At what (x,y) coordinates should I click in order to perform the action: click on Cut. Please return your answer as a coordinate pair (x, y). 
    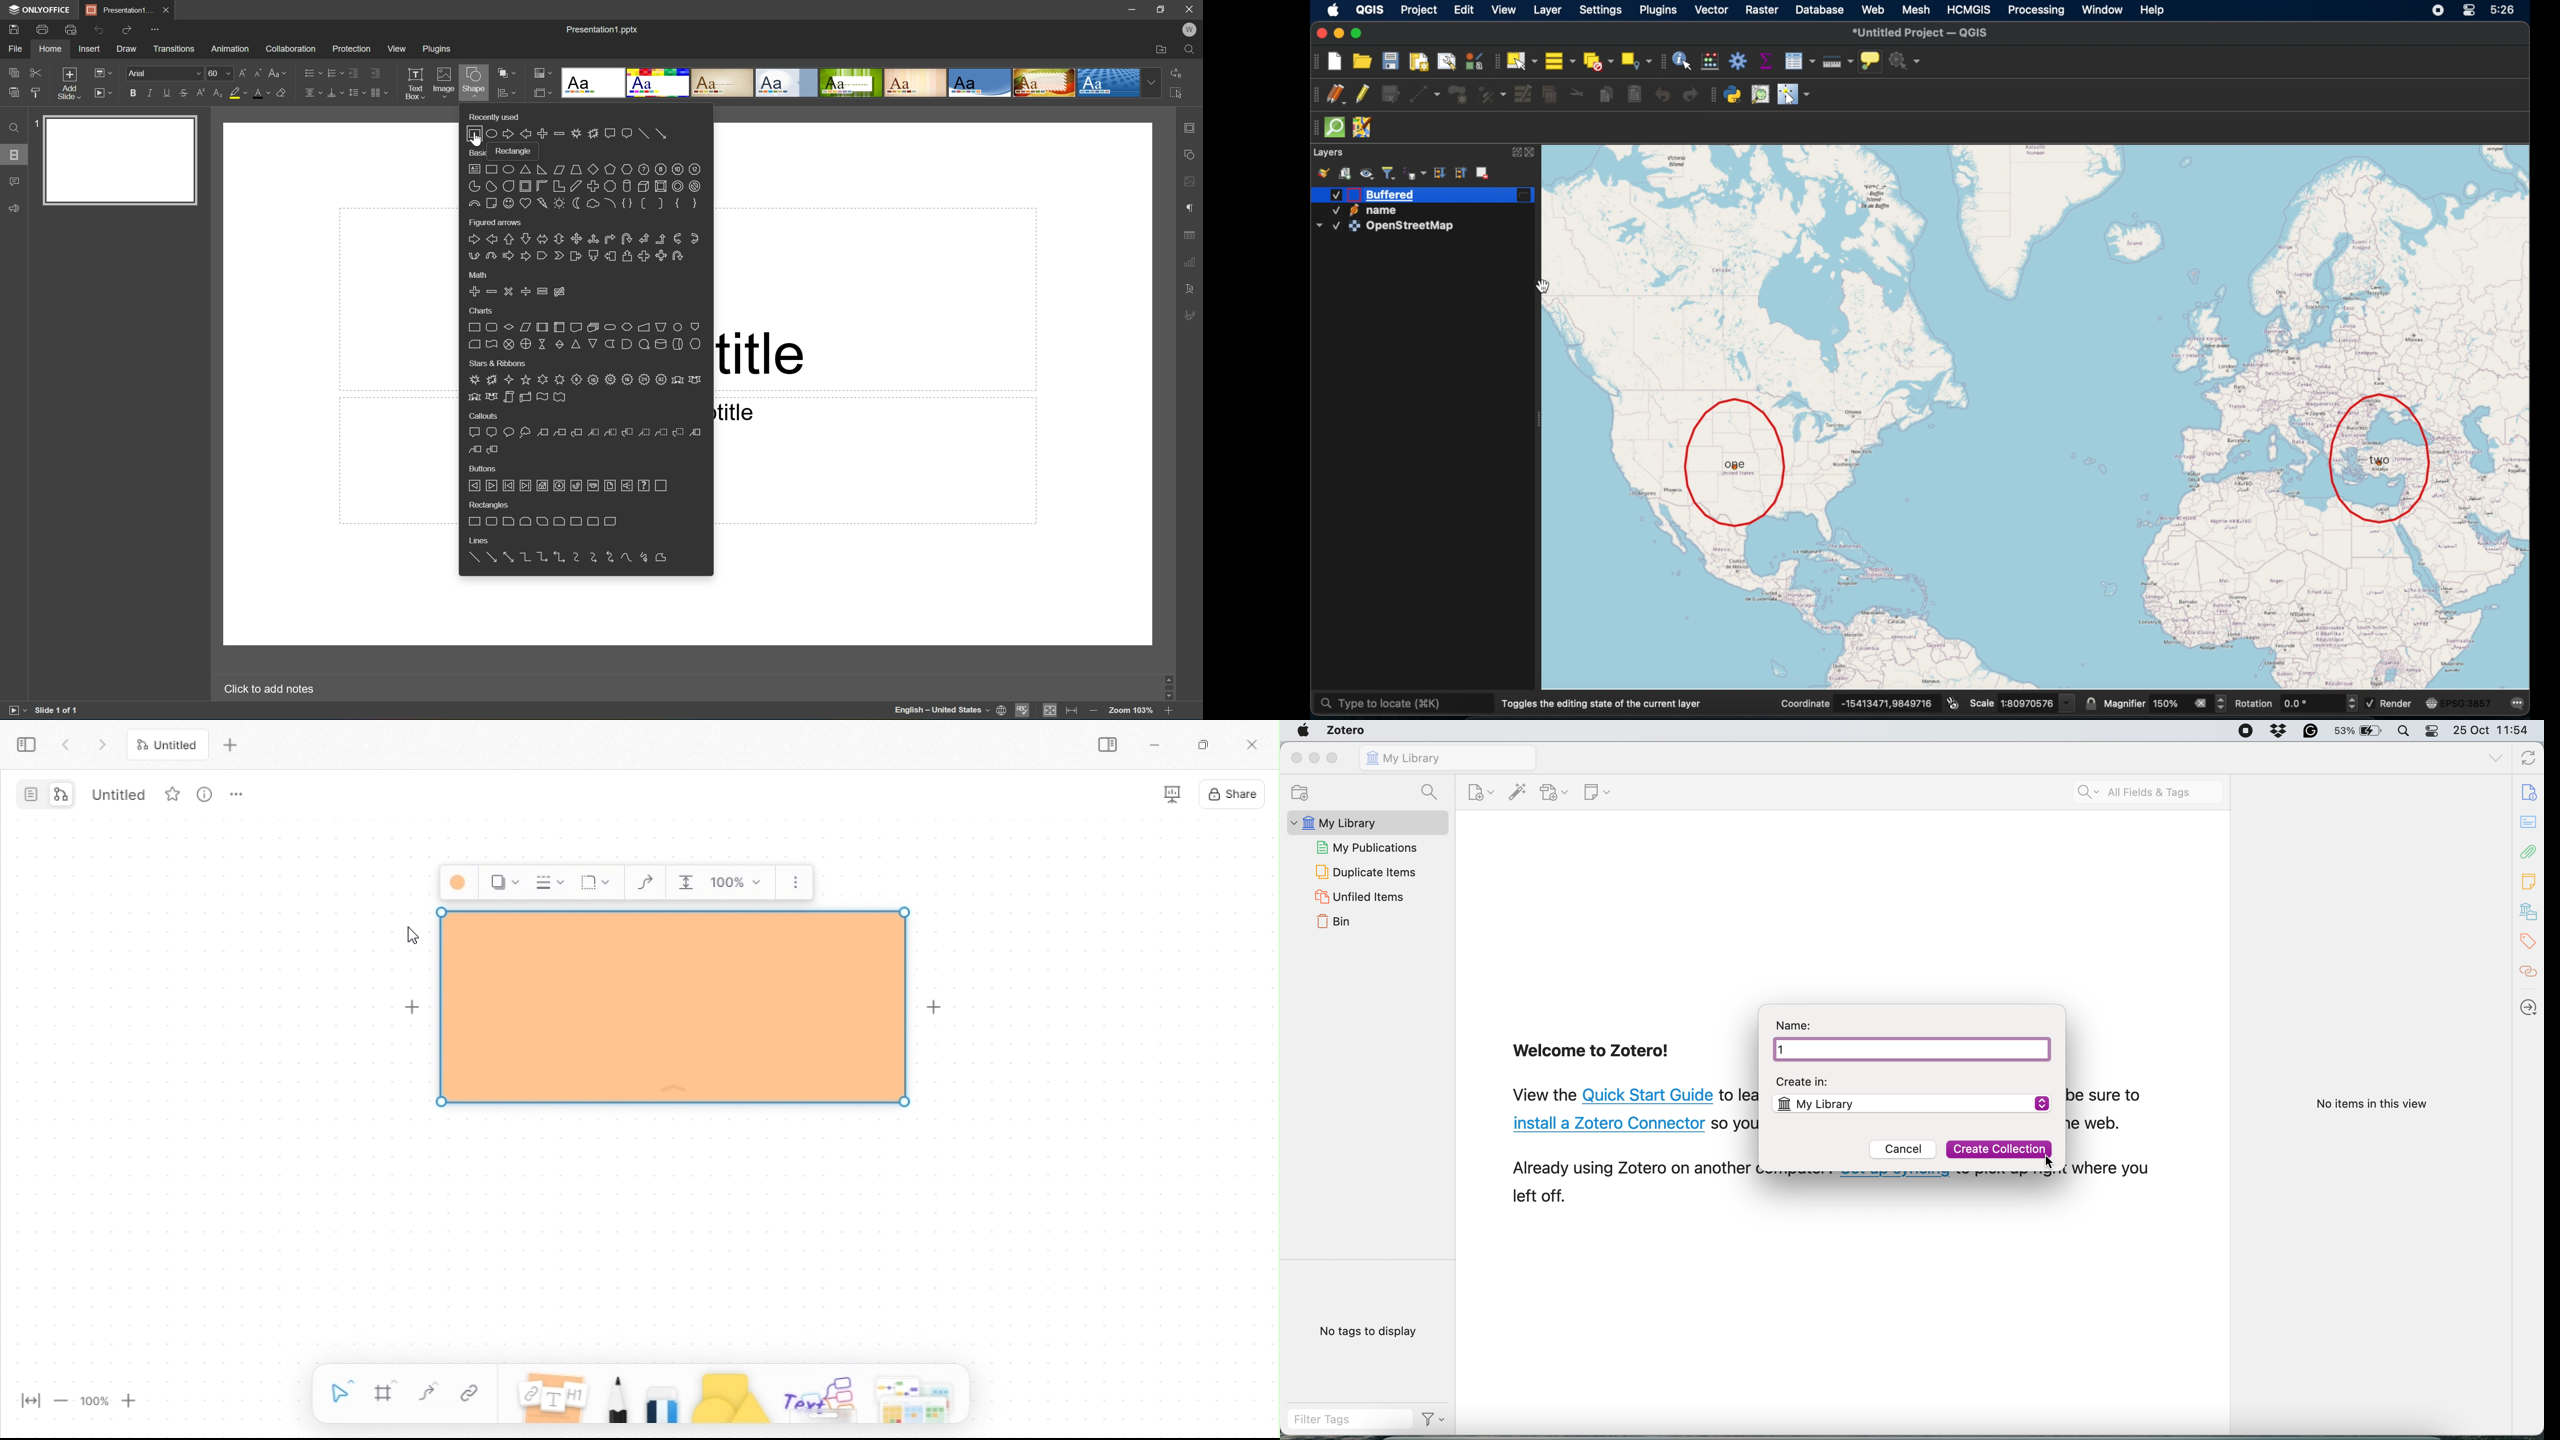
    Looking at the image, I should click on (35, 71).